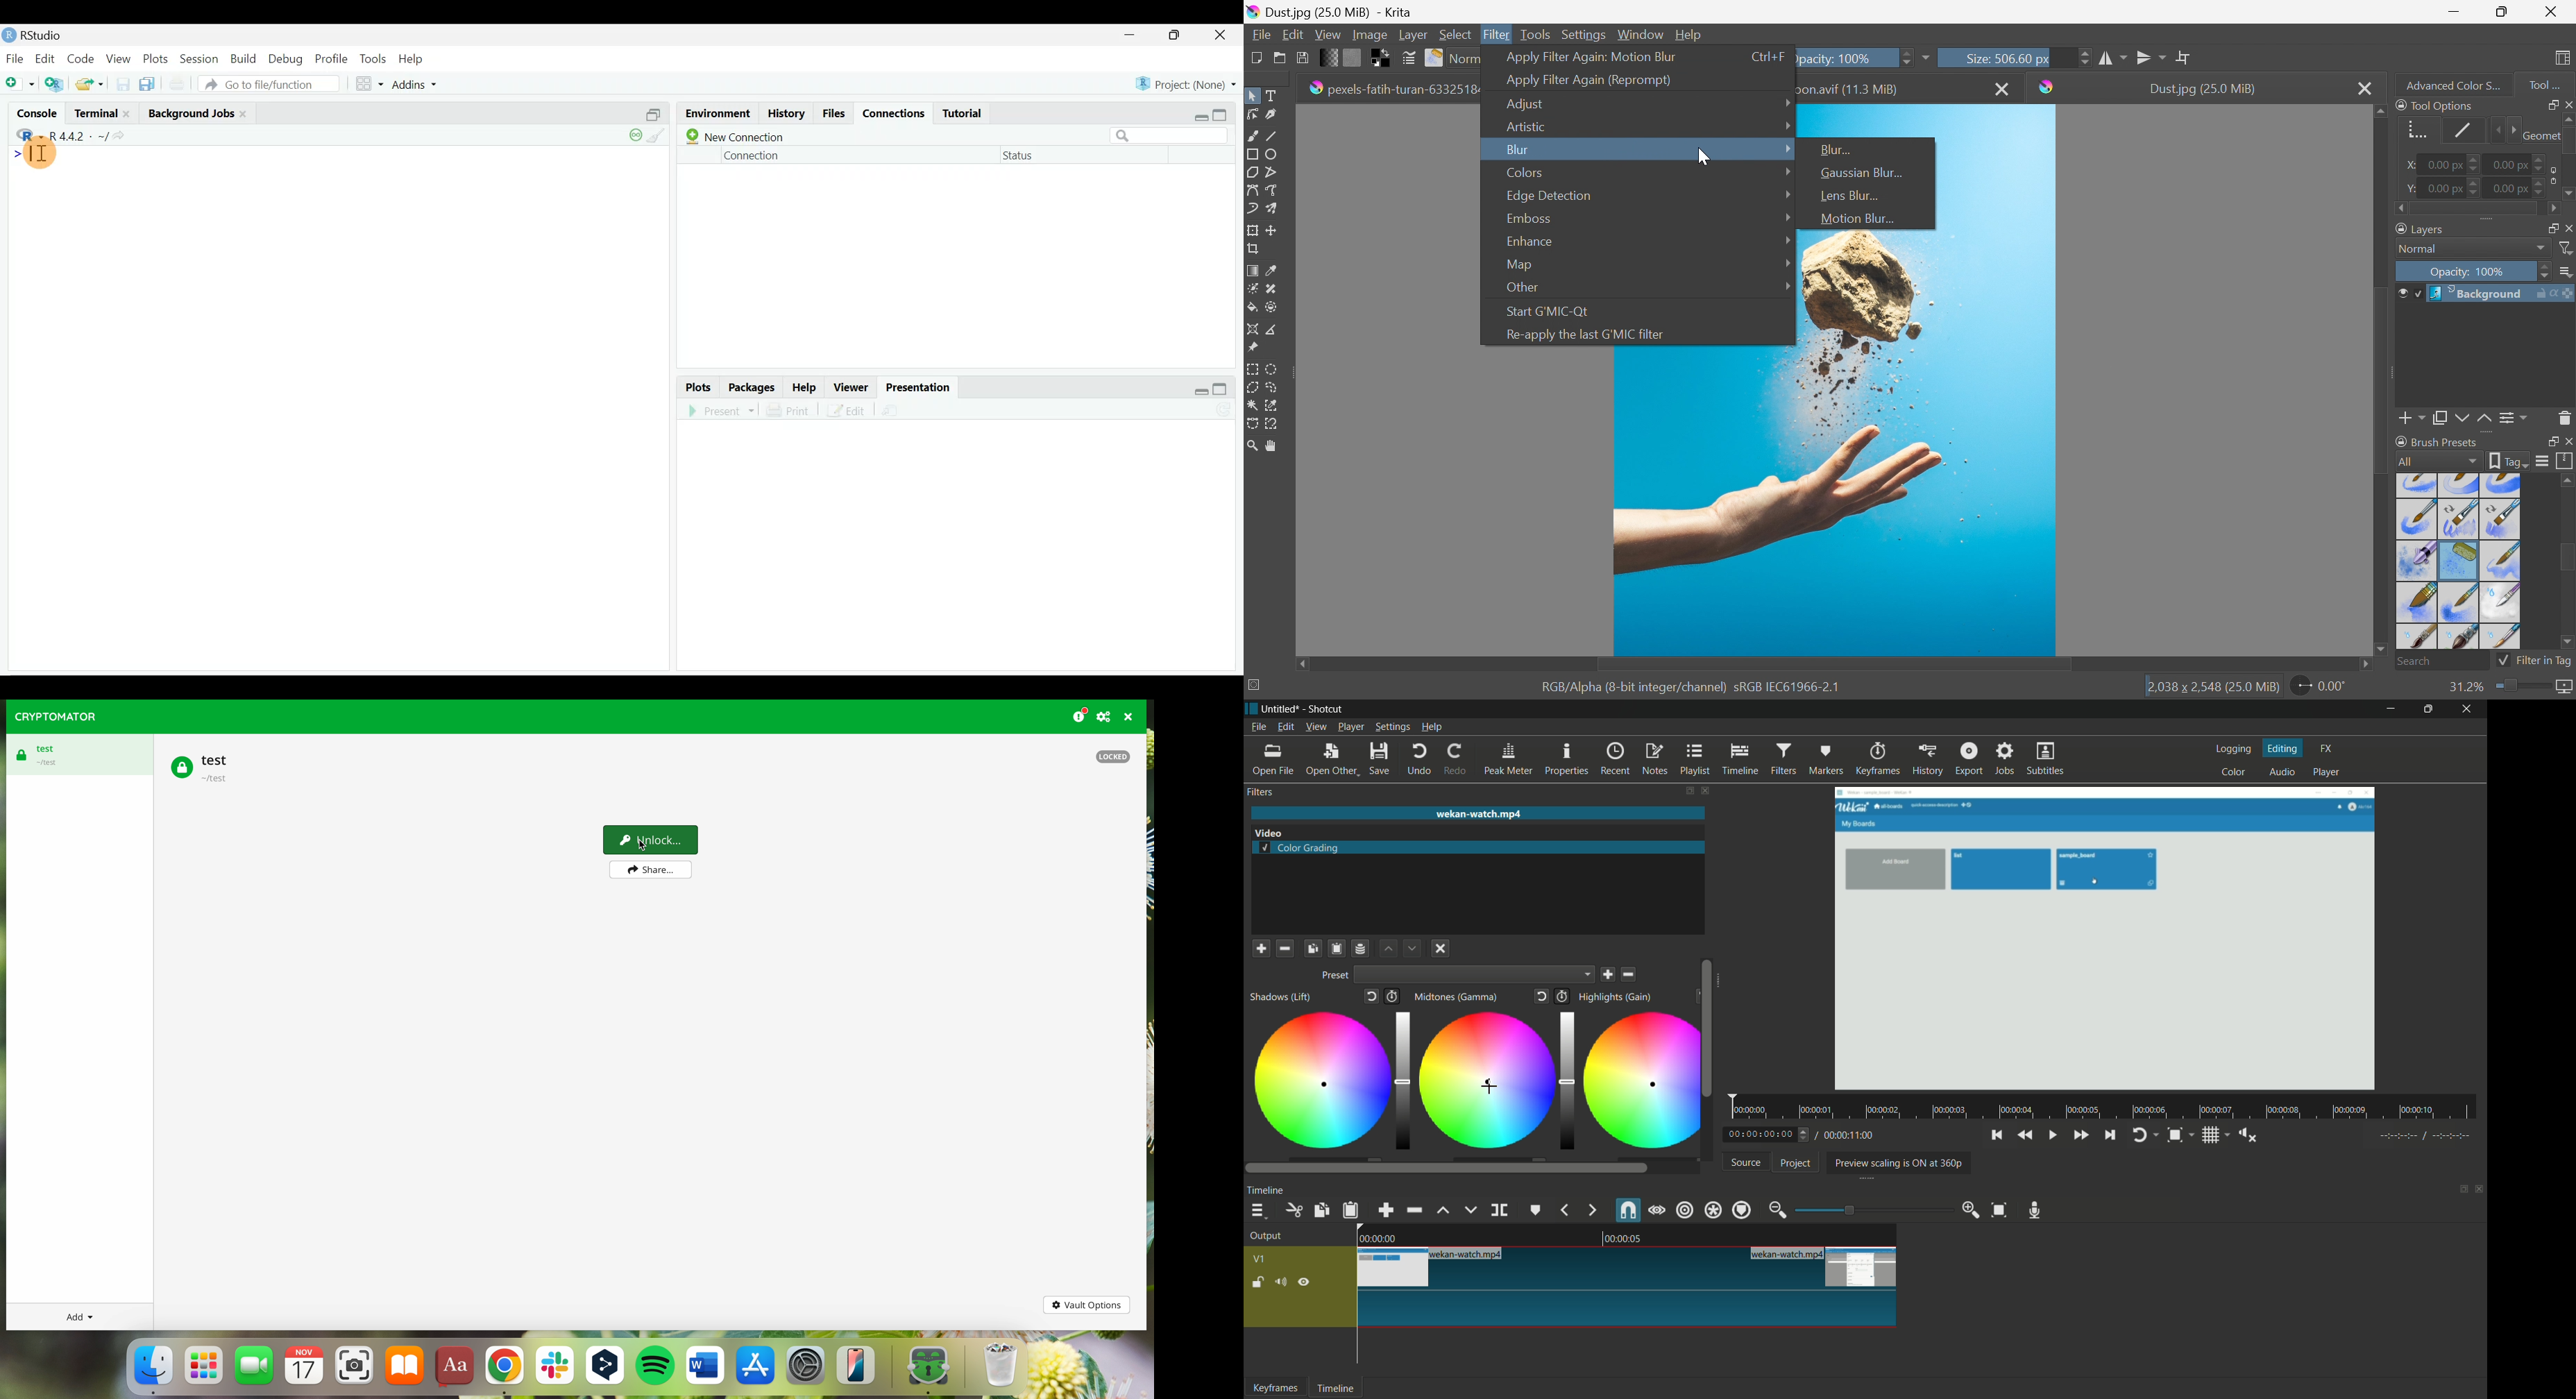 This screenshot has width=2576, height=1400. What do you see at coordinates (2550, 175) in the screenshot?
I see `Icon` at bounding box center [2550, 175].